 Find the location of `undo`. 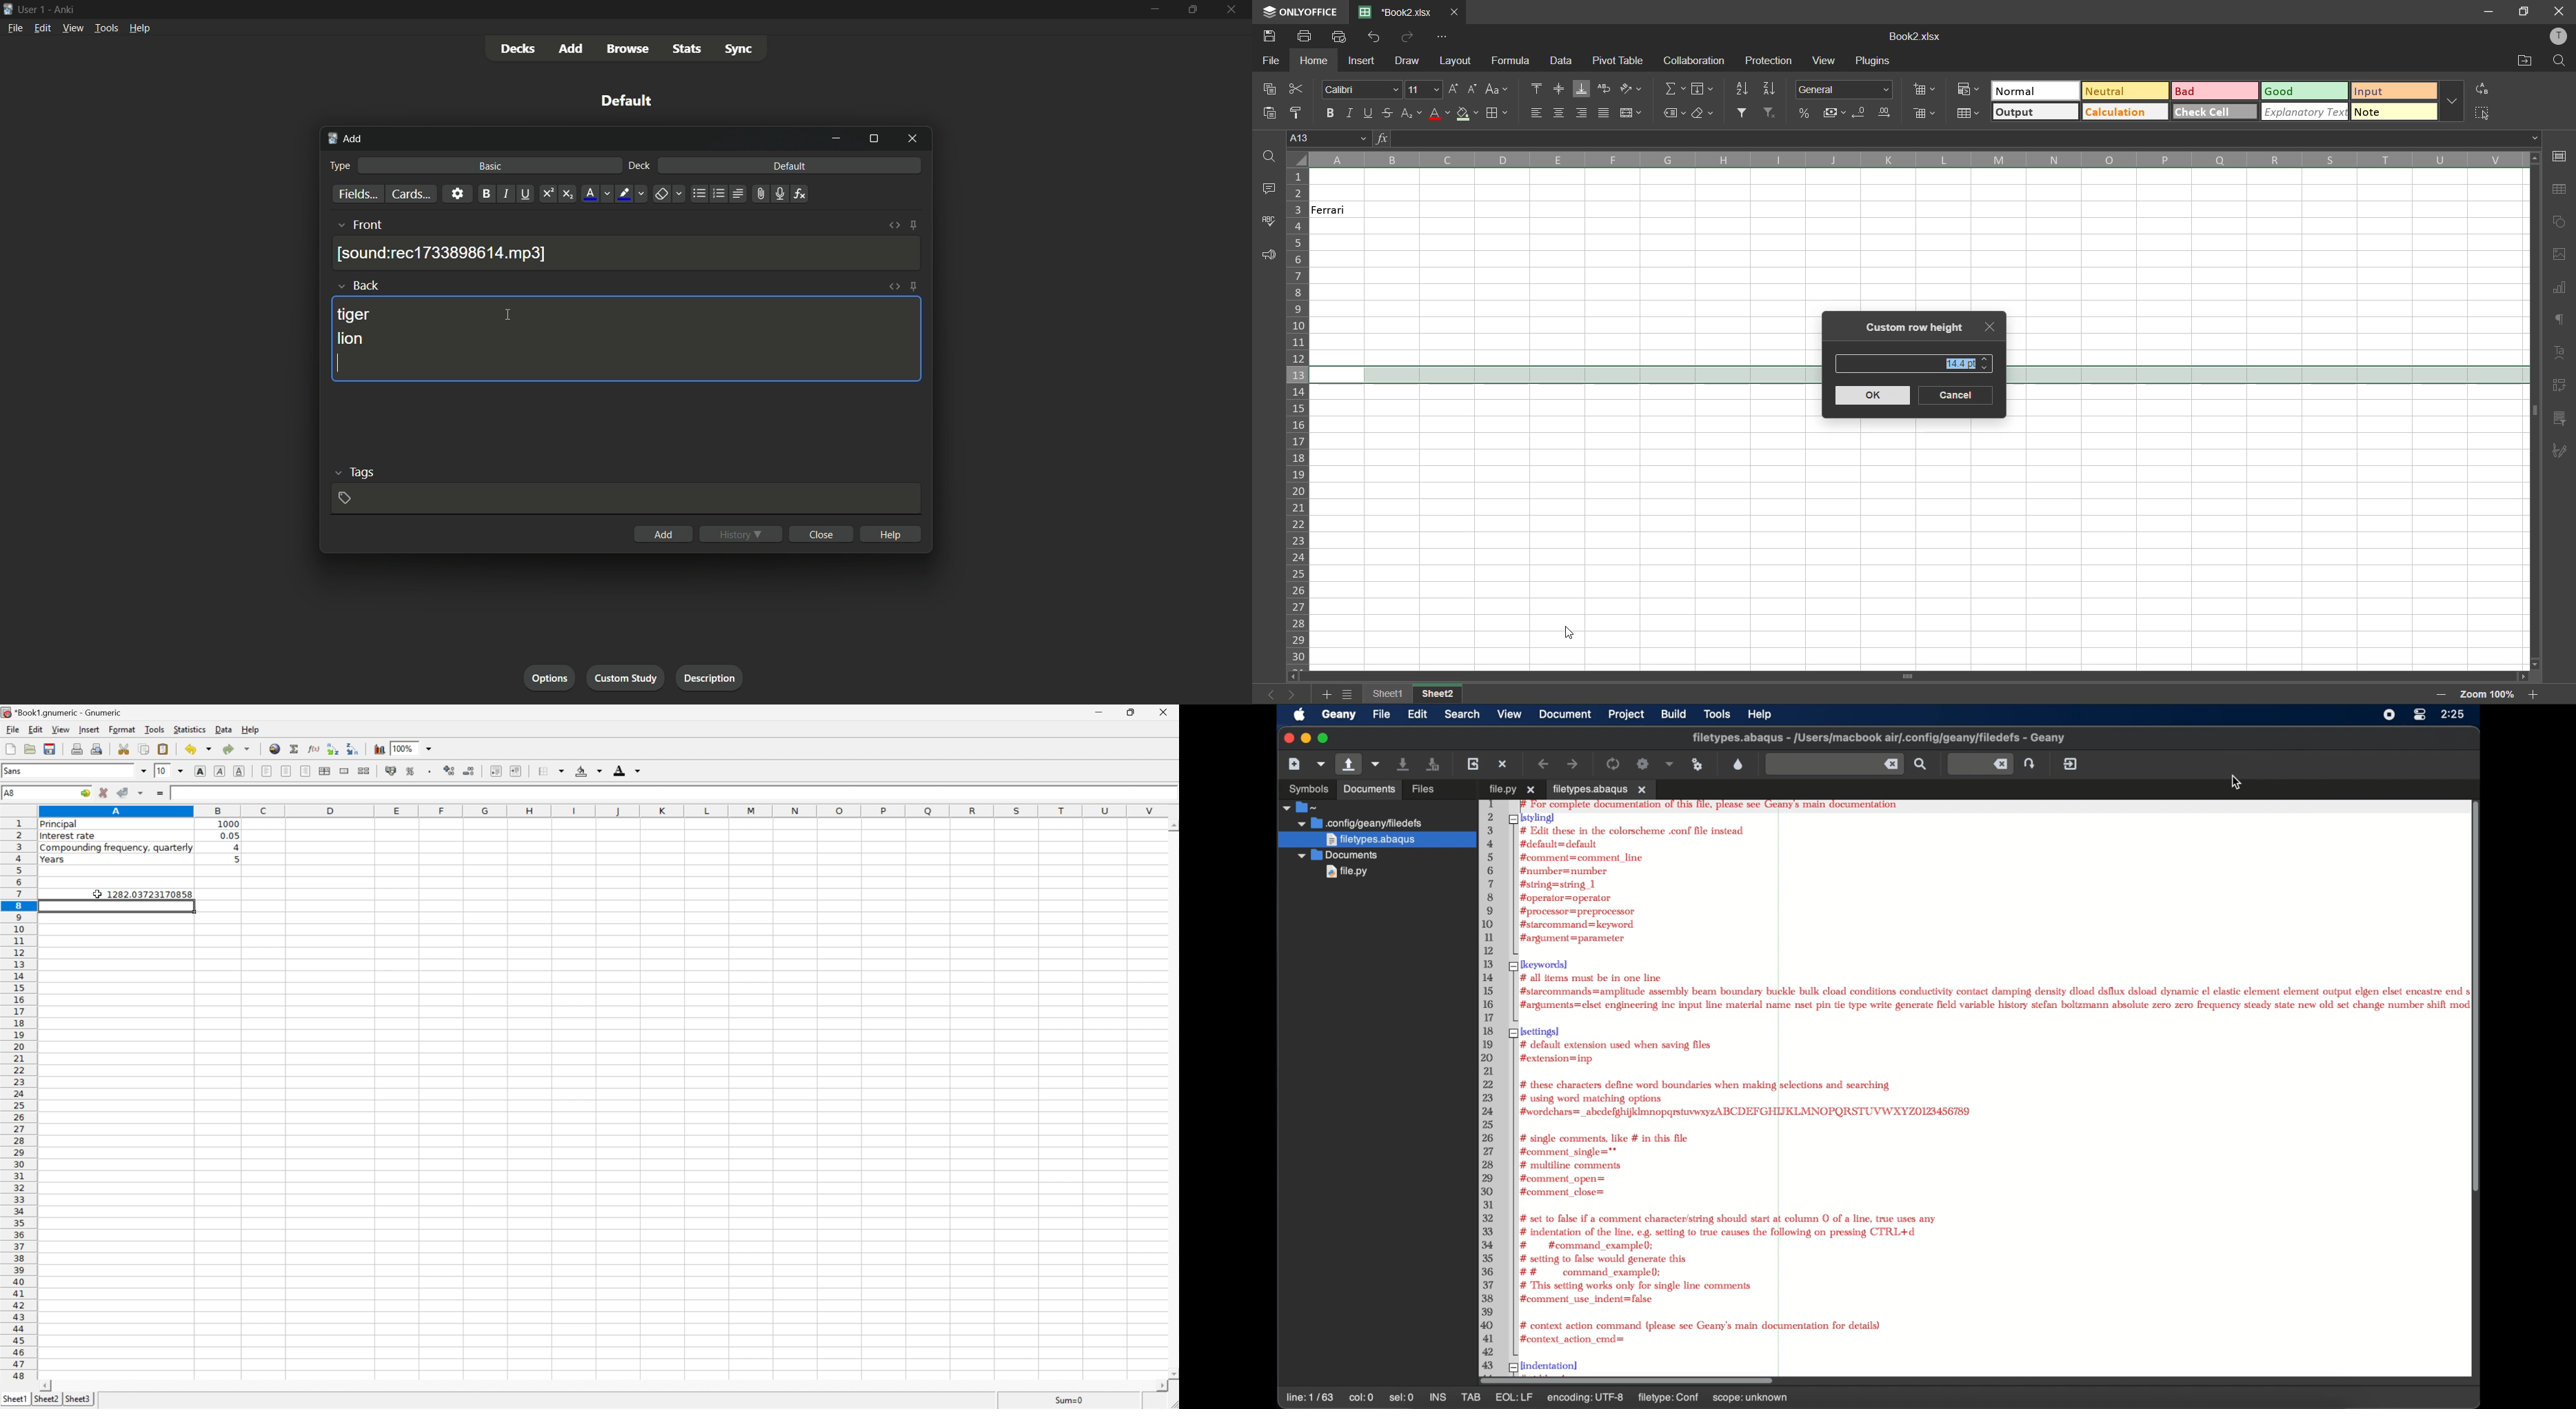

undo is located at coordinates (198, 749).